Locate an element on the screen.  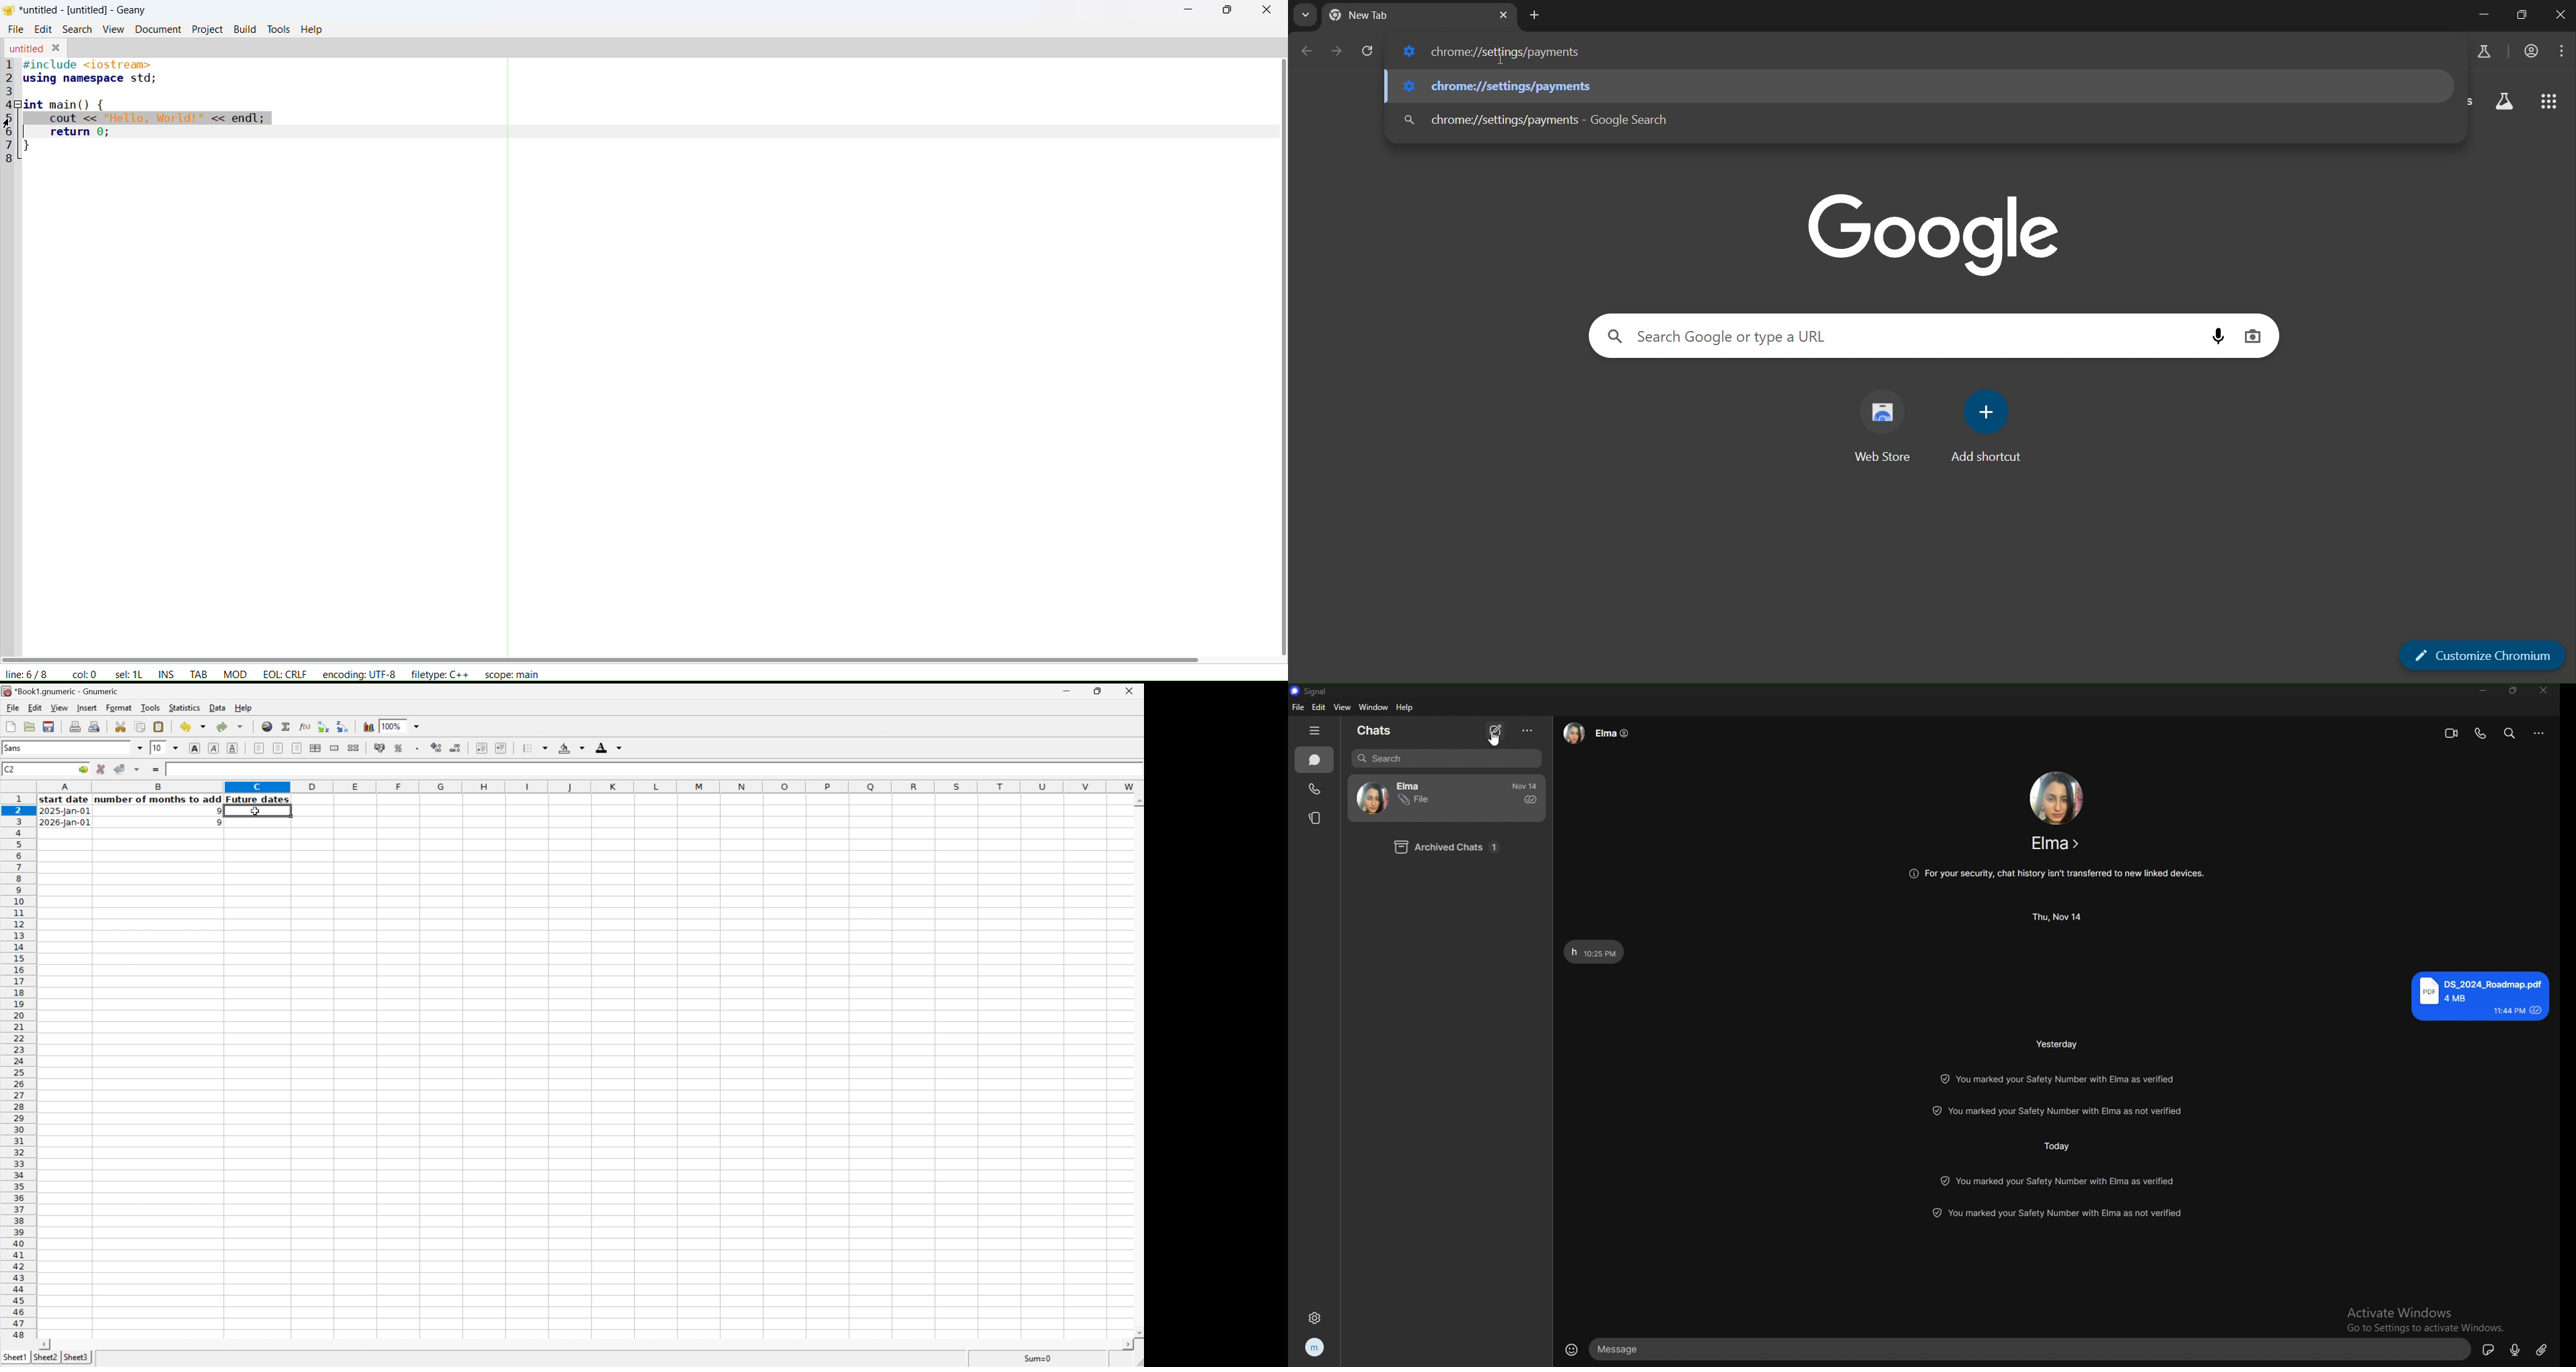
8 is located at coordinates (10, 158).